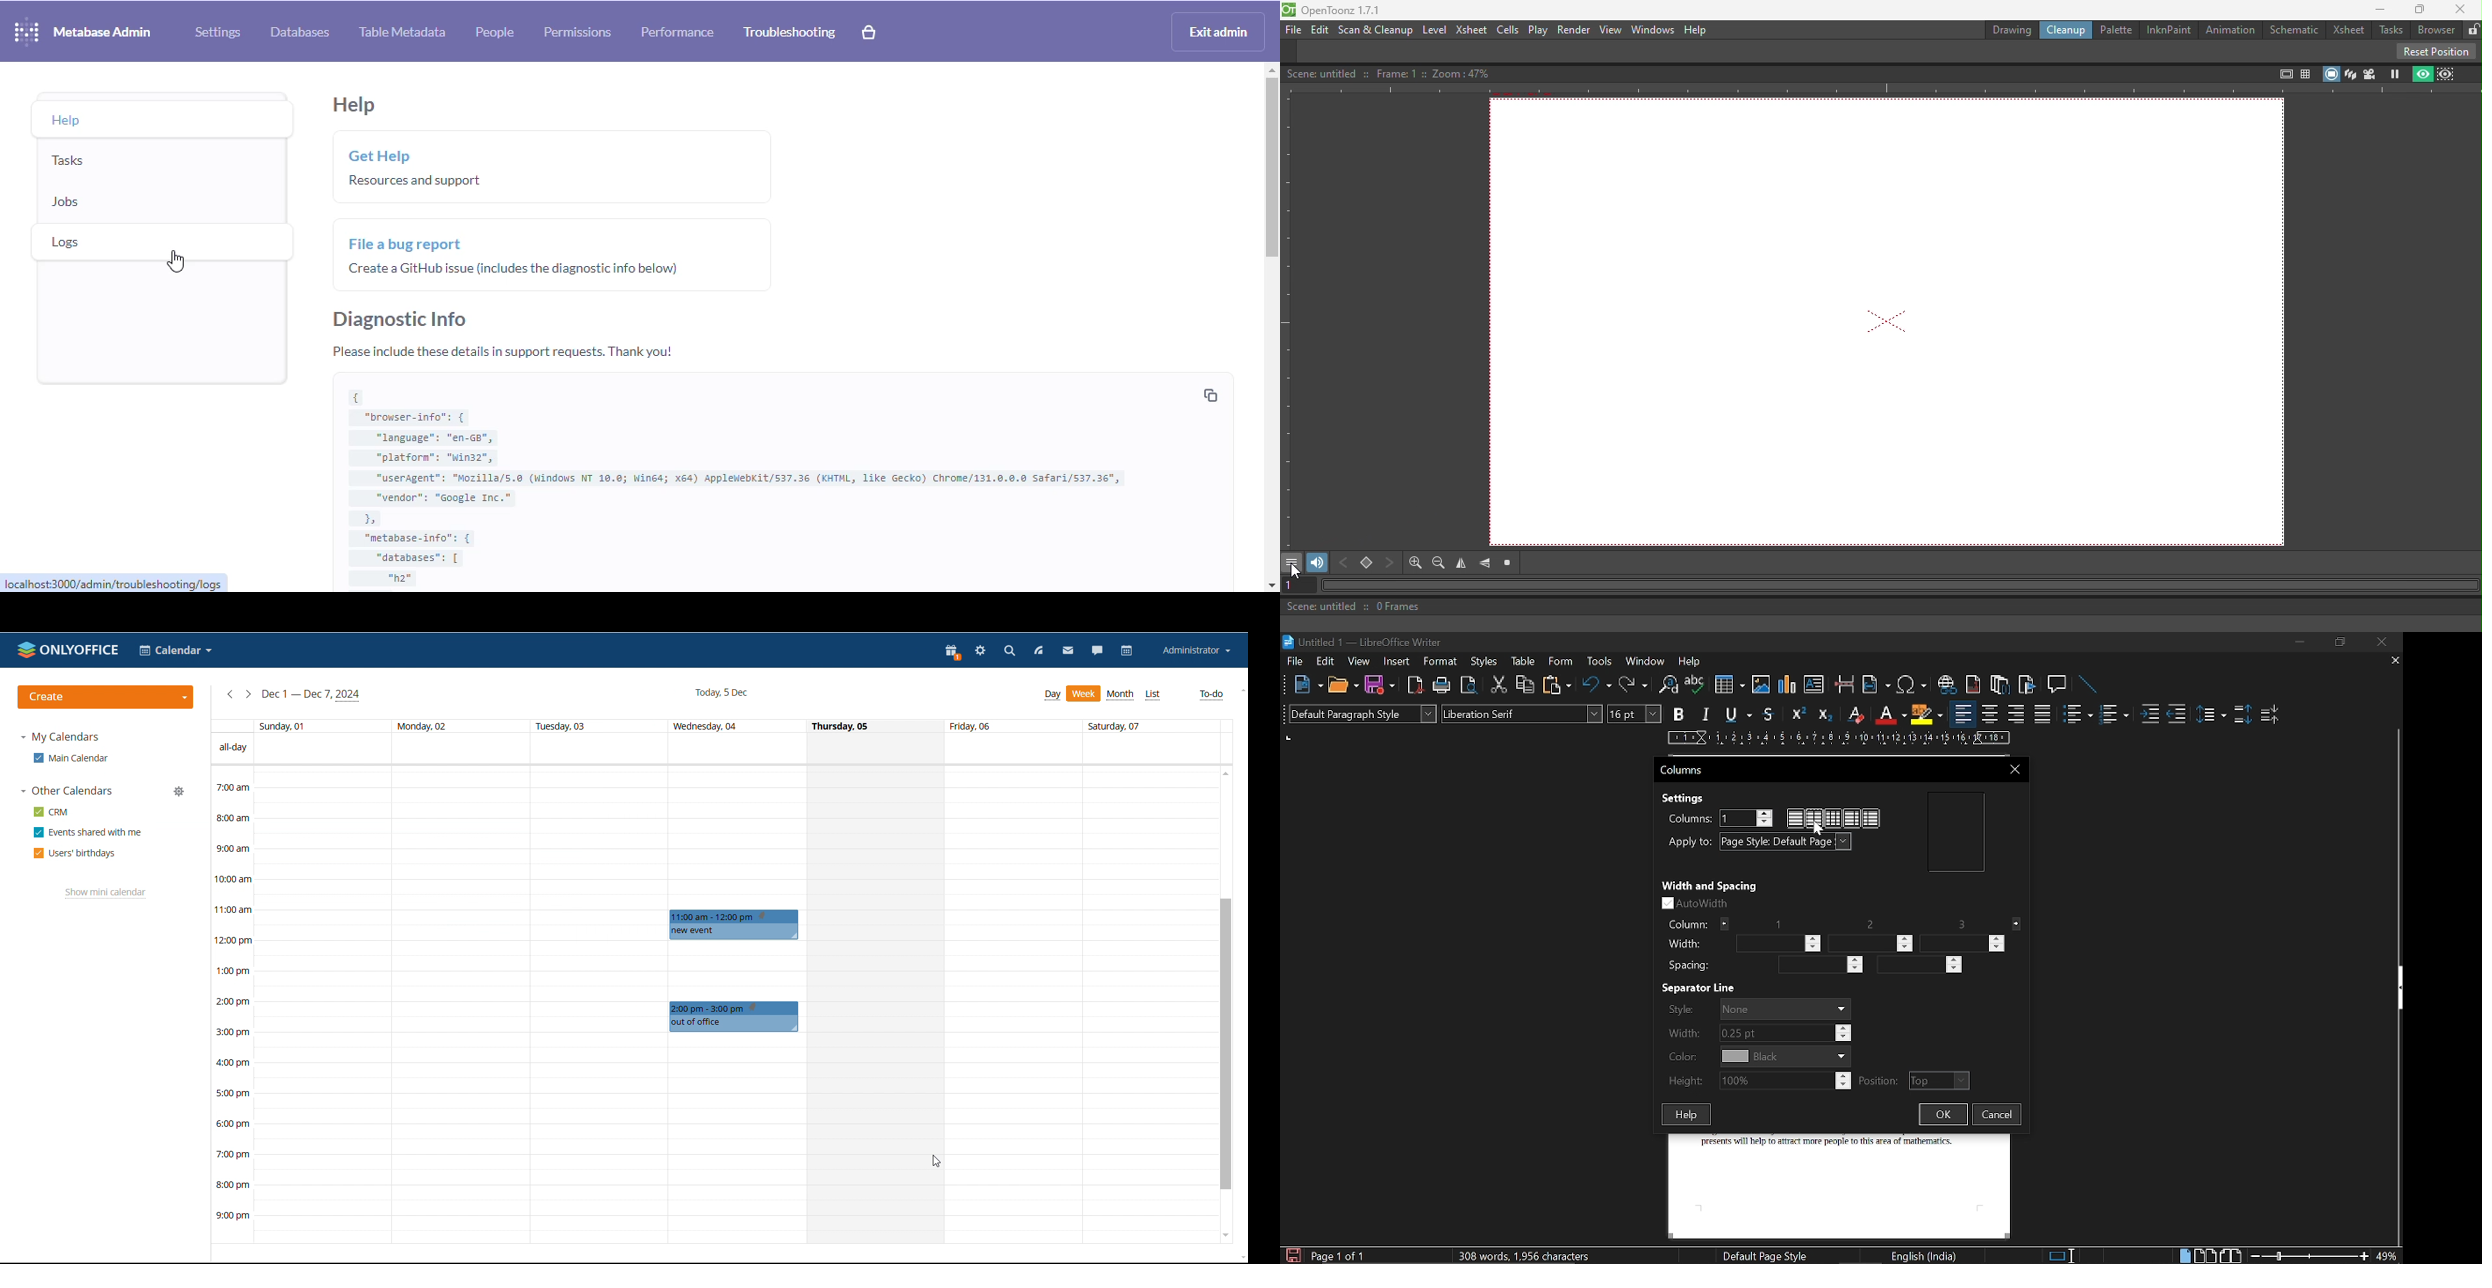 This screenshot has width=2492, height=1288. What do you see at coordinates (1707, 715) in the screenshot?
I see `Italic` at bounding box center [1707, 715].